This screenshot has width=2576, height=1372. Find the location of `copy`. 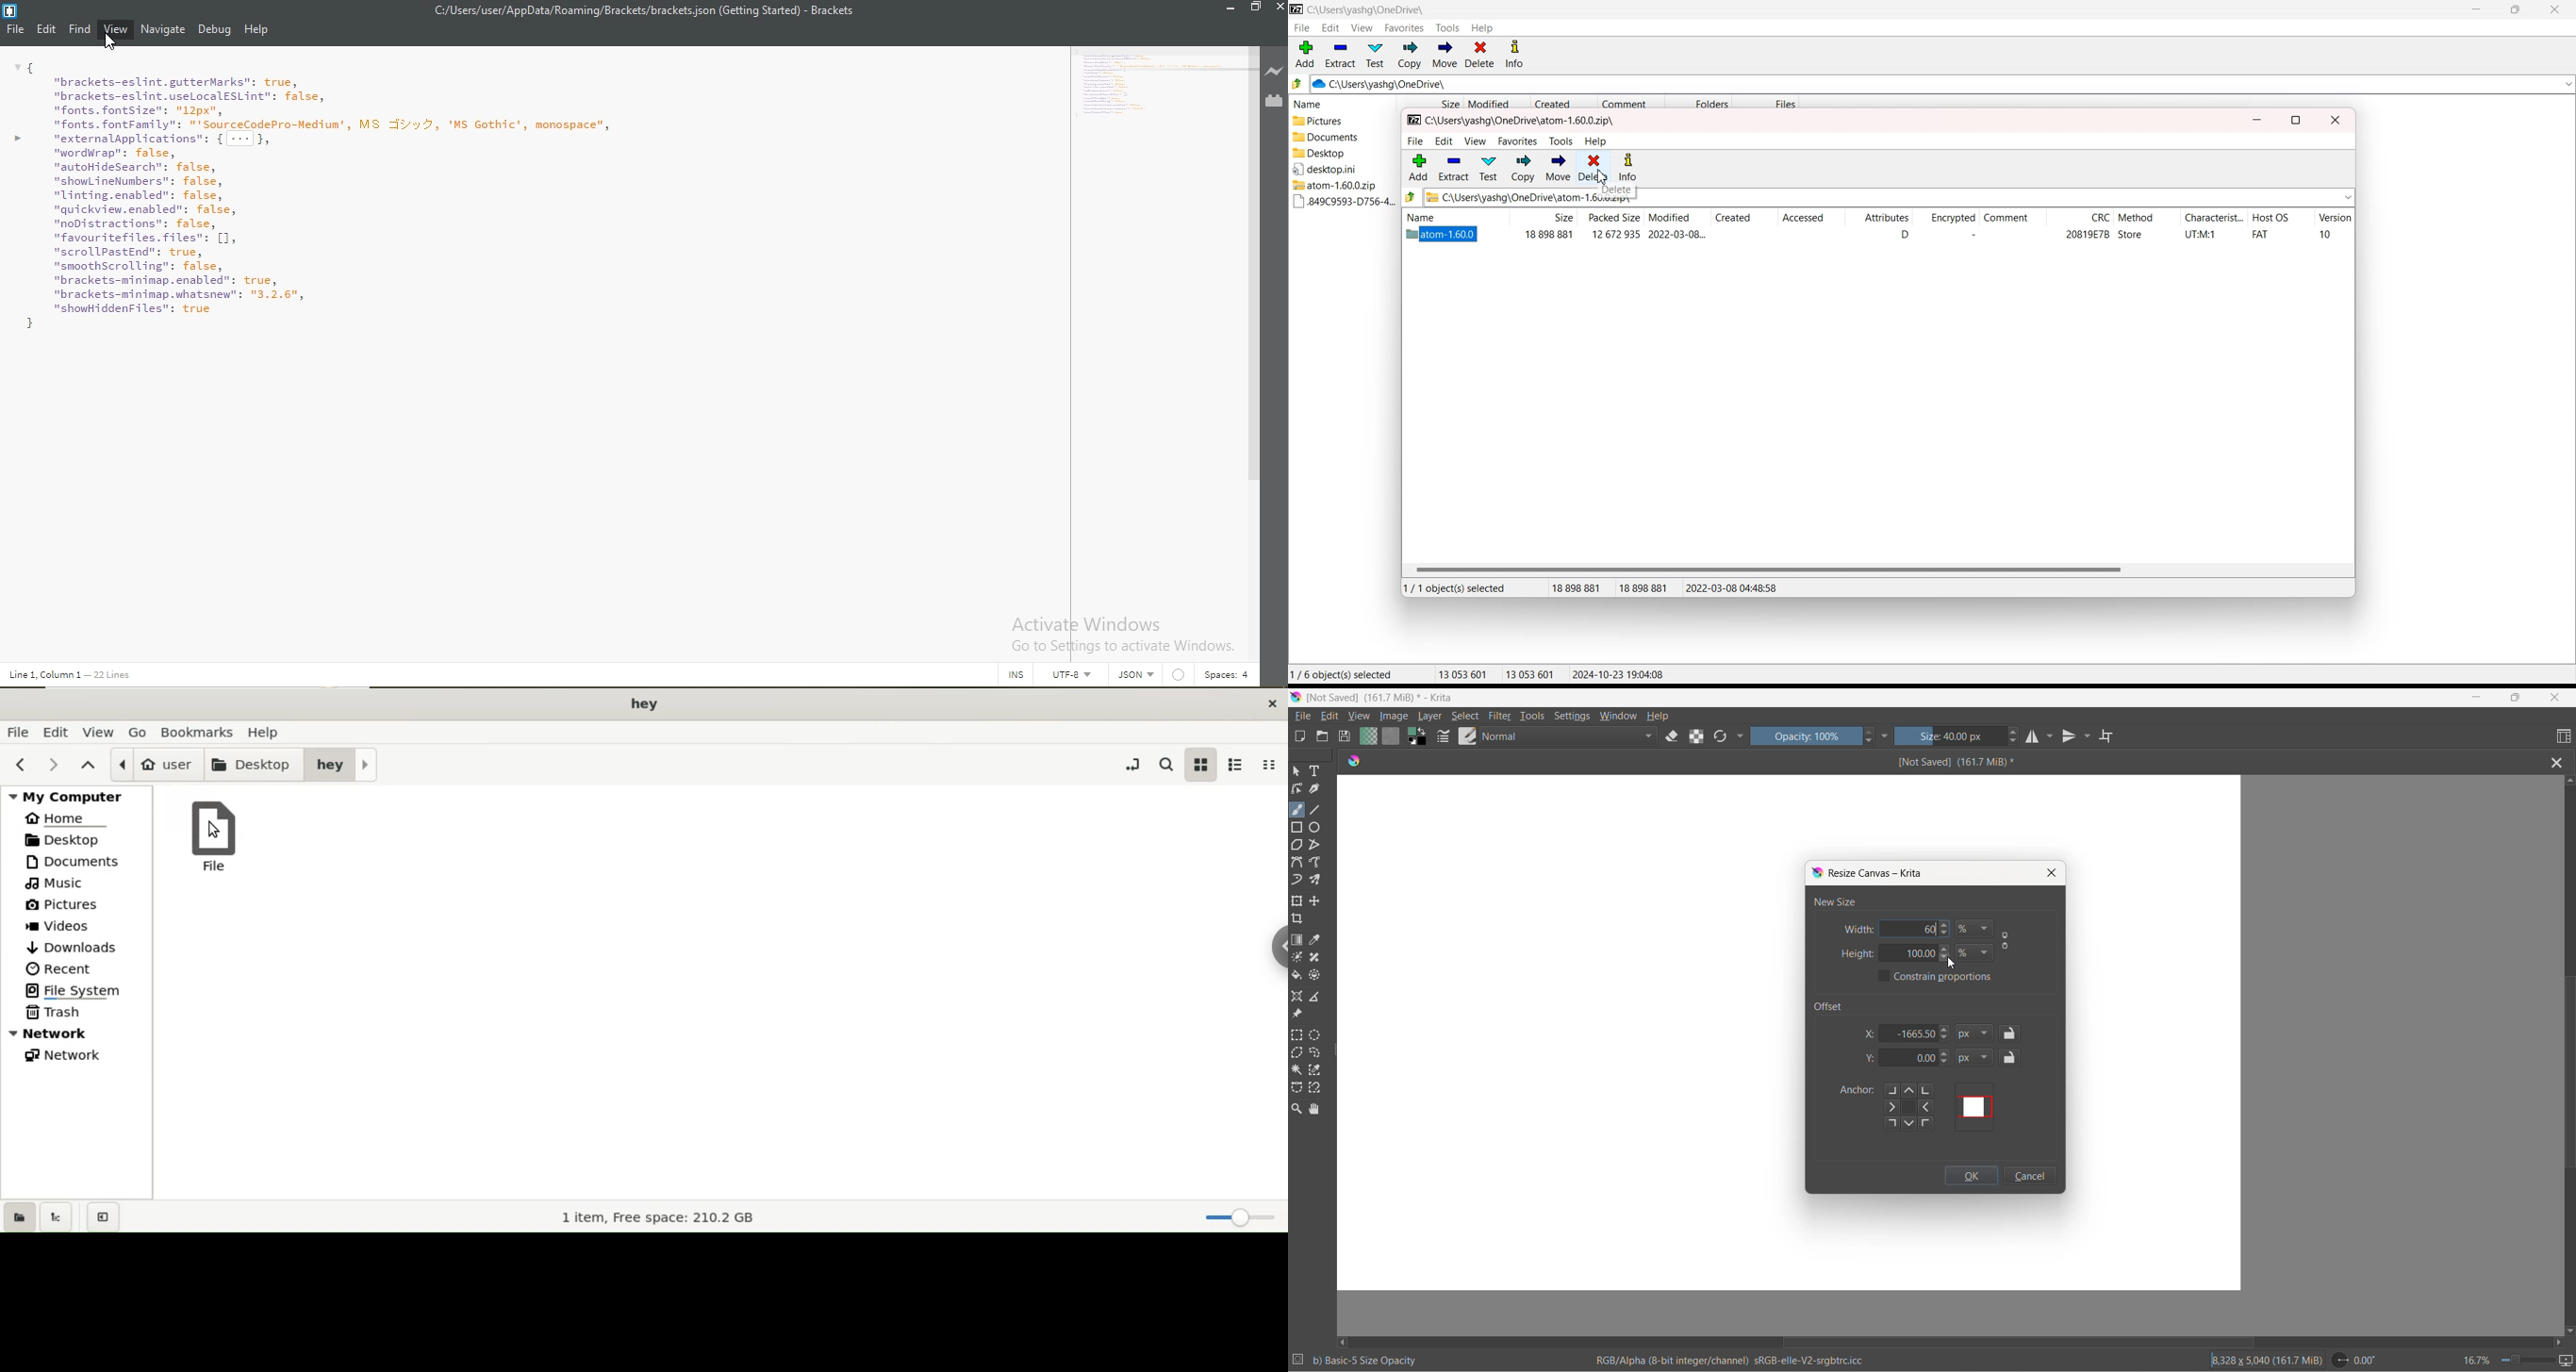

copy is located at coordinates (1523, 168).